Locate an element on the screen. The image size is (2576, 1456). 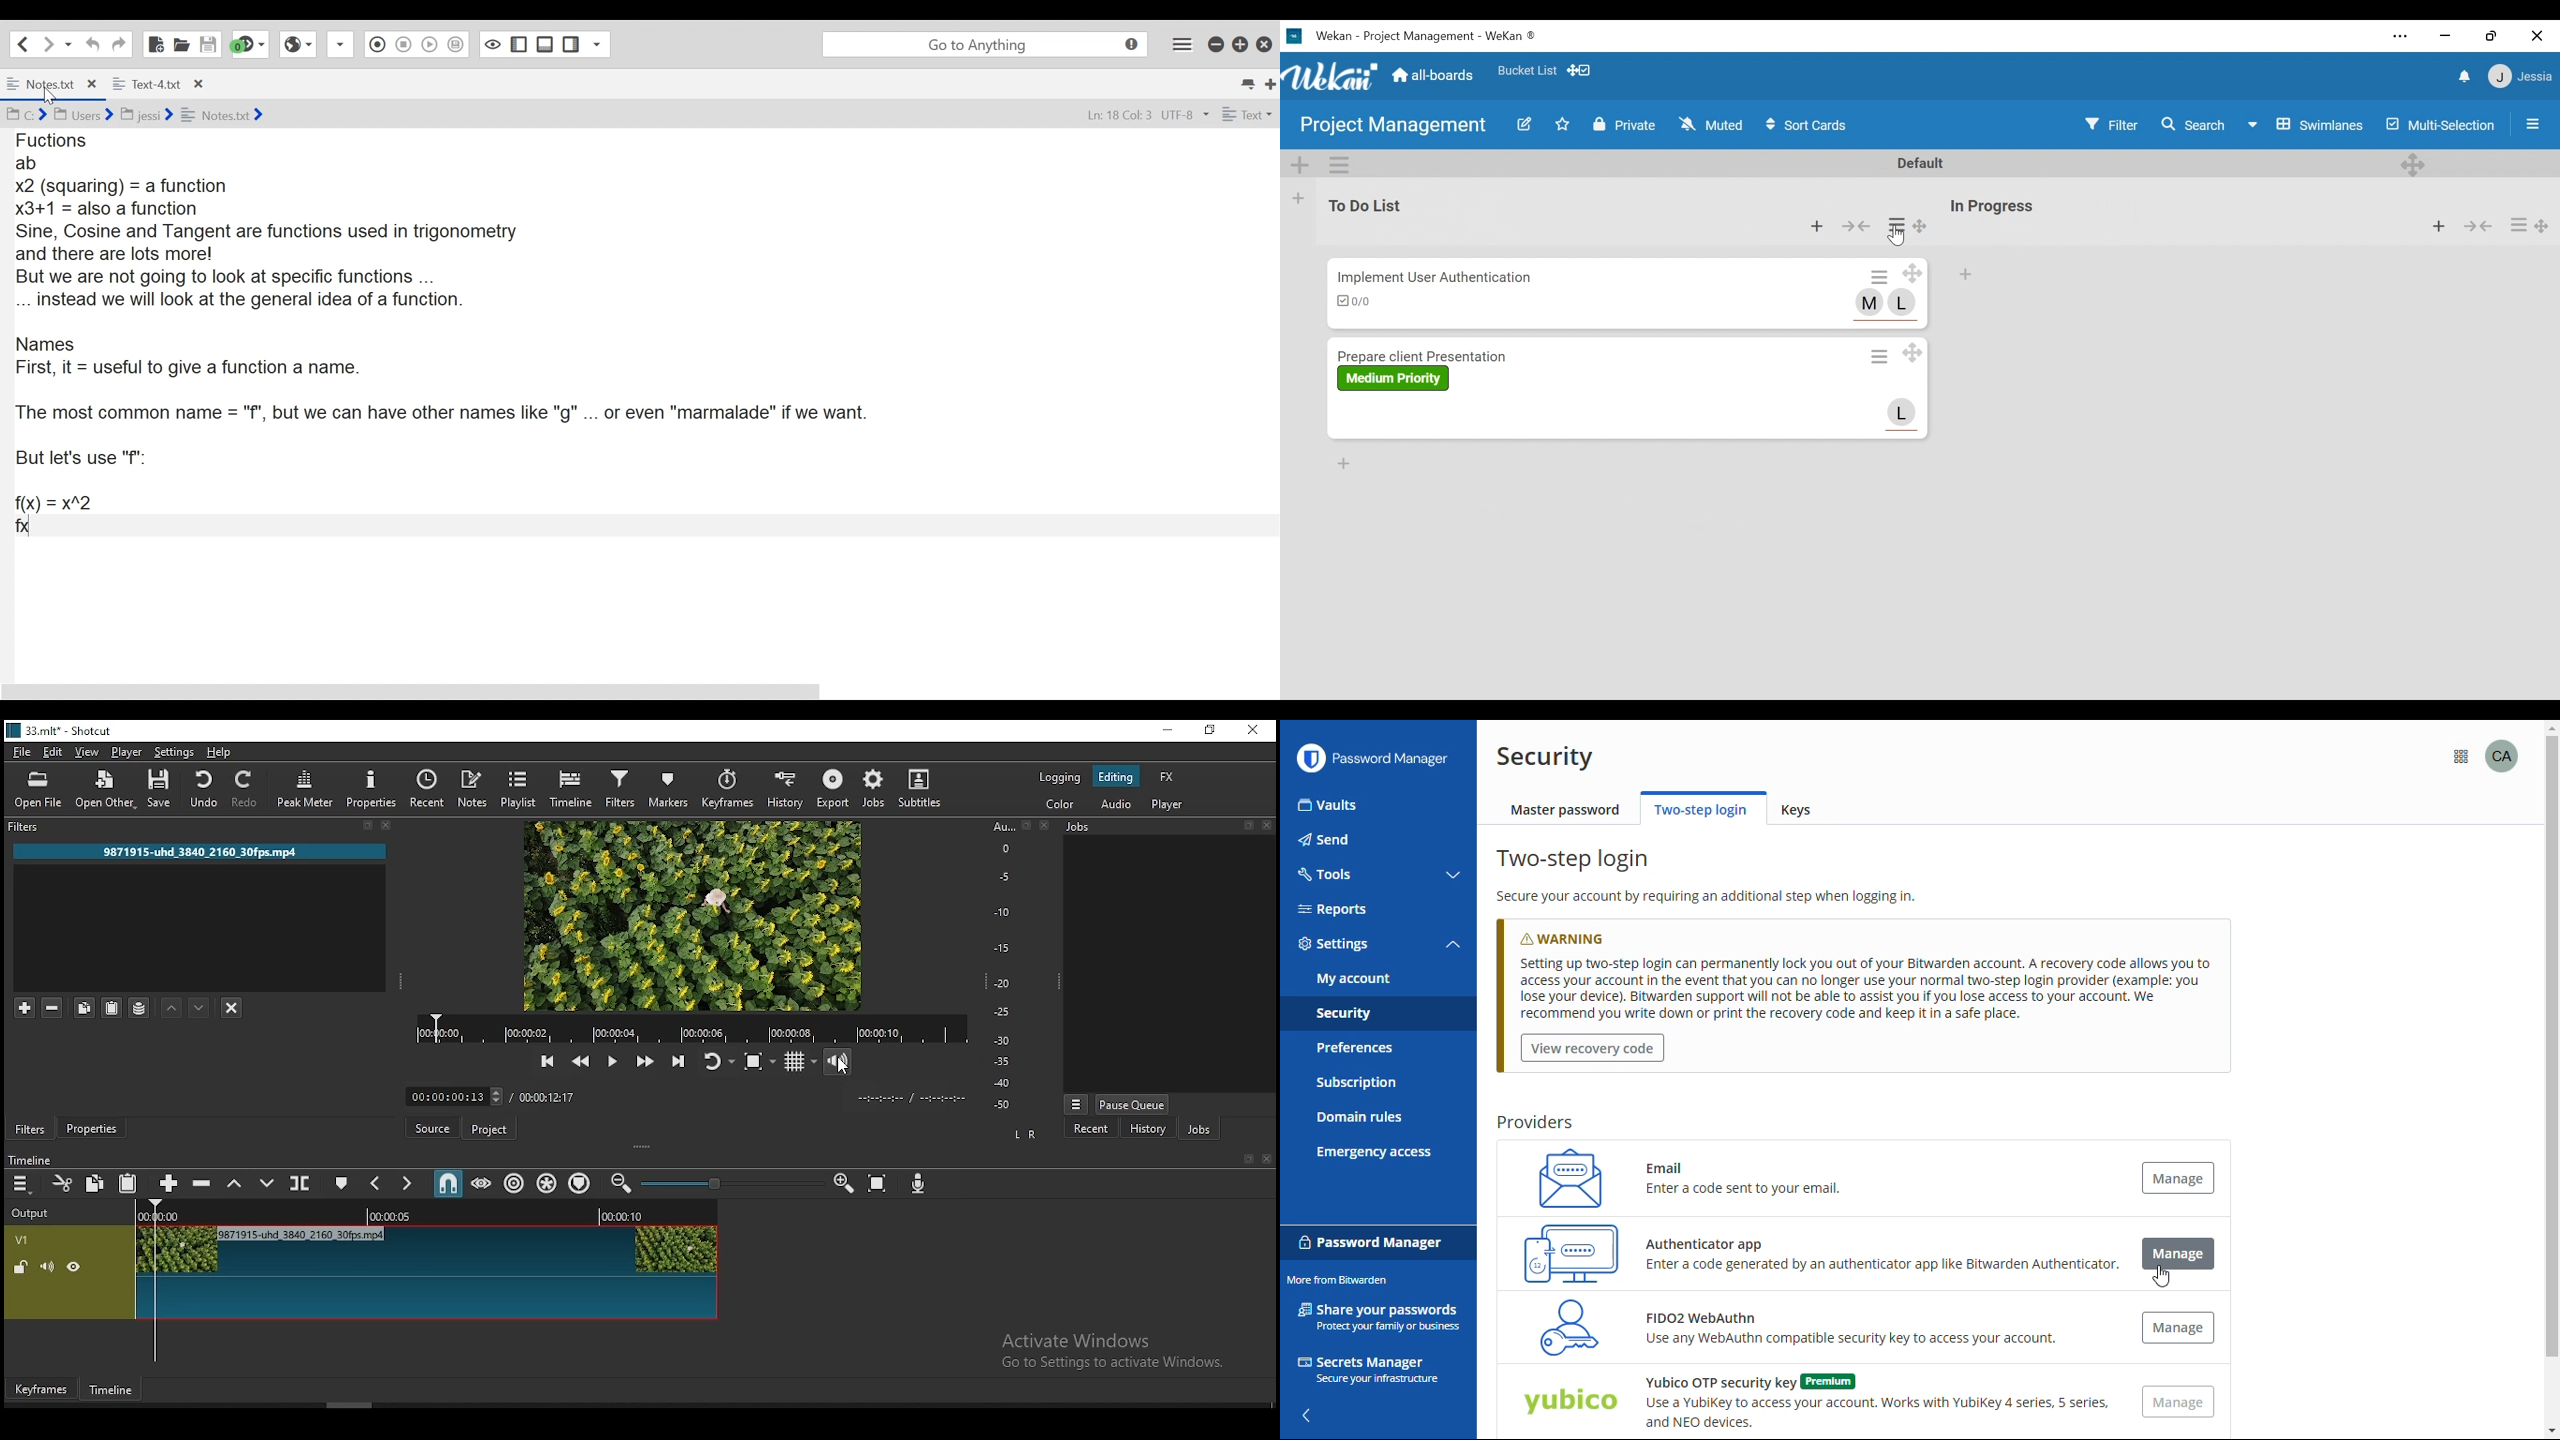
Collapse is located at coordinates (2479, 226).